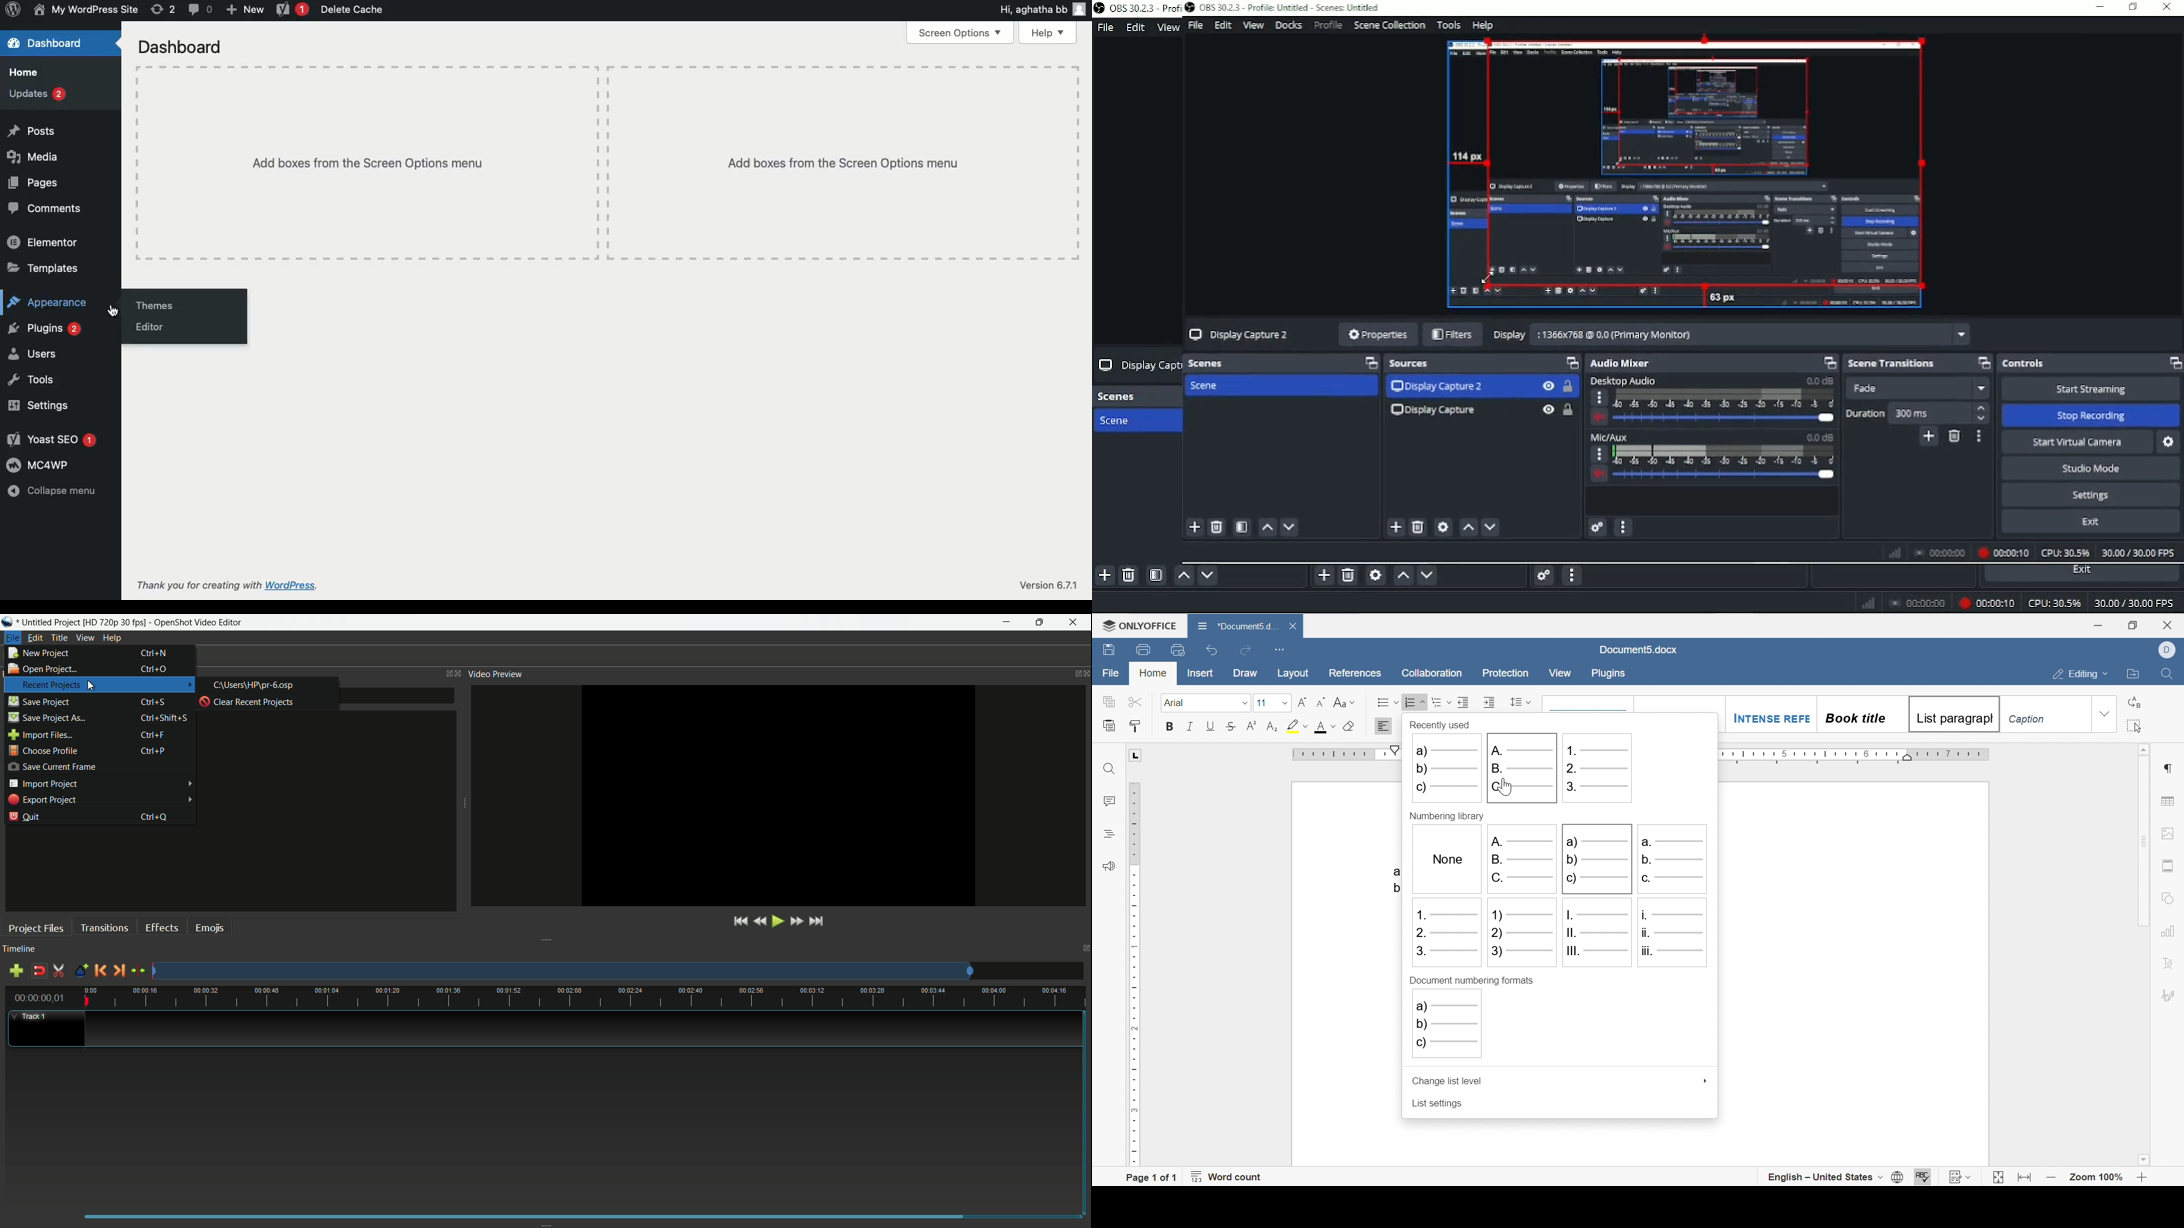 This screenshot has height=1232, width=2184. Describe the element at coordinates (1632, 363) in the screenshot. I see `Audio Mixer` at that location.